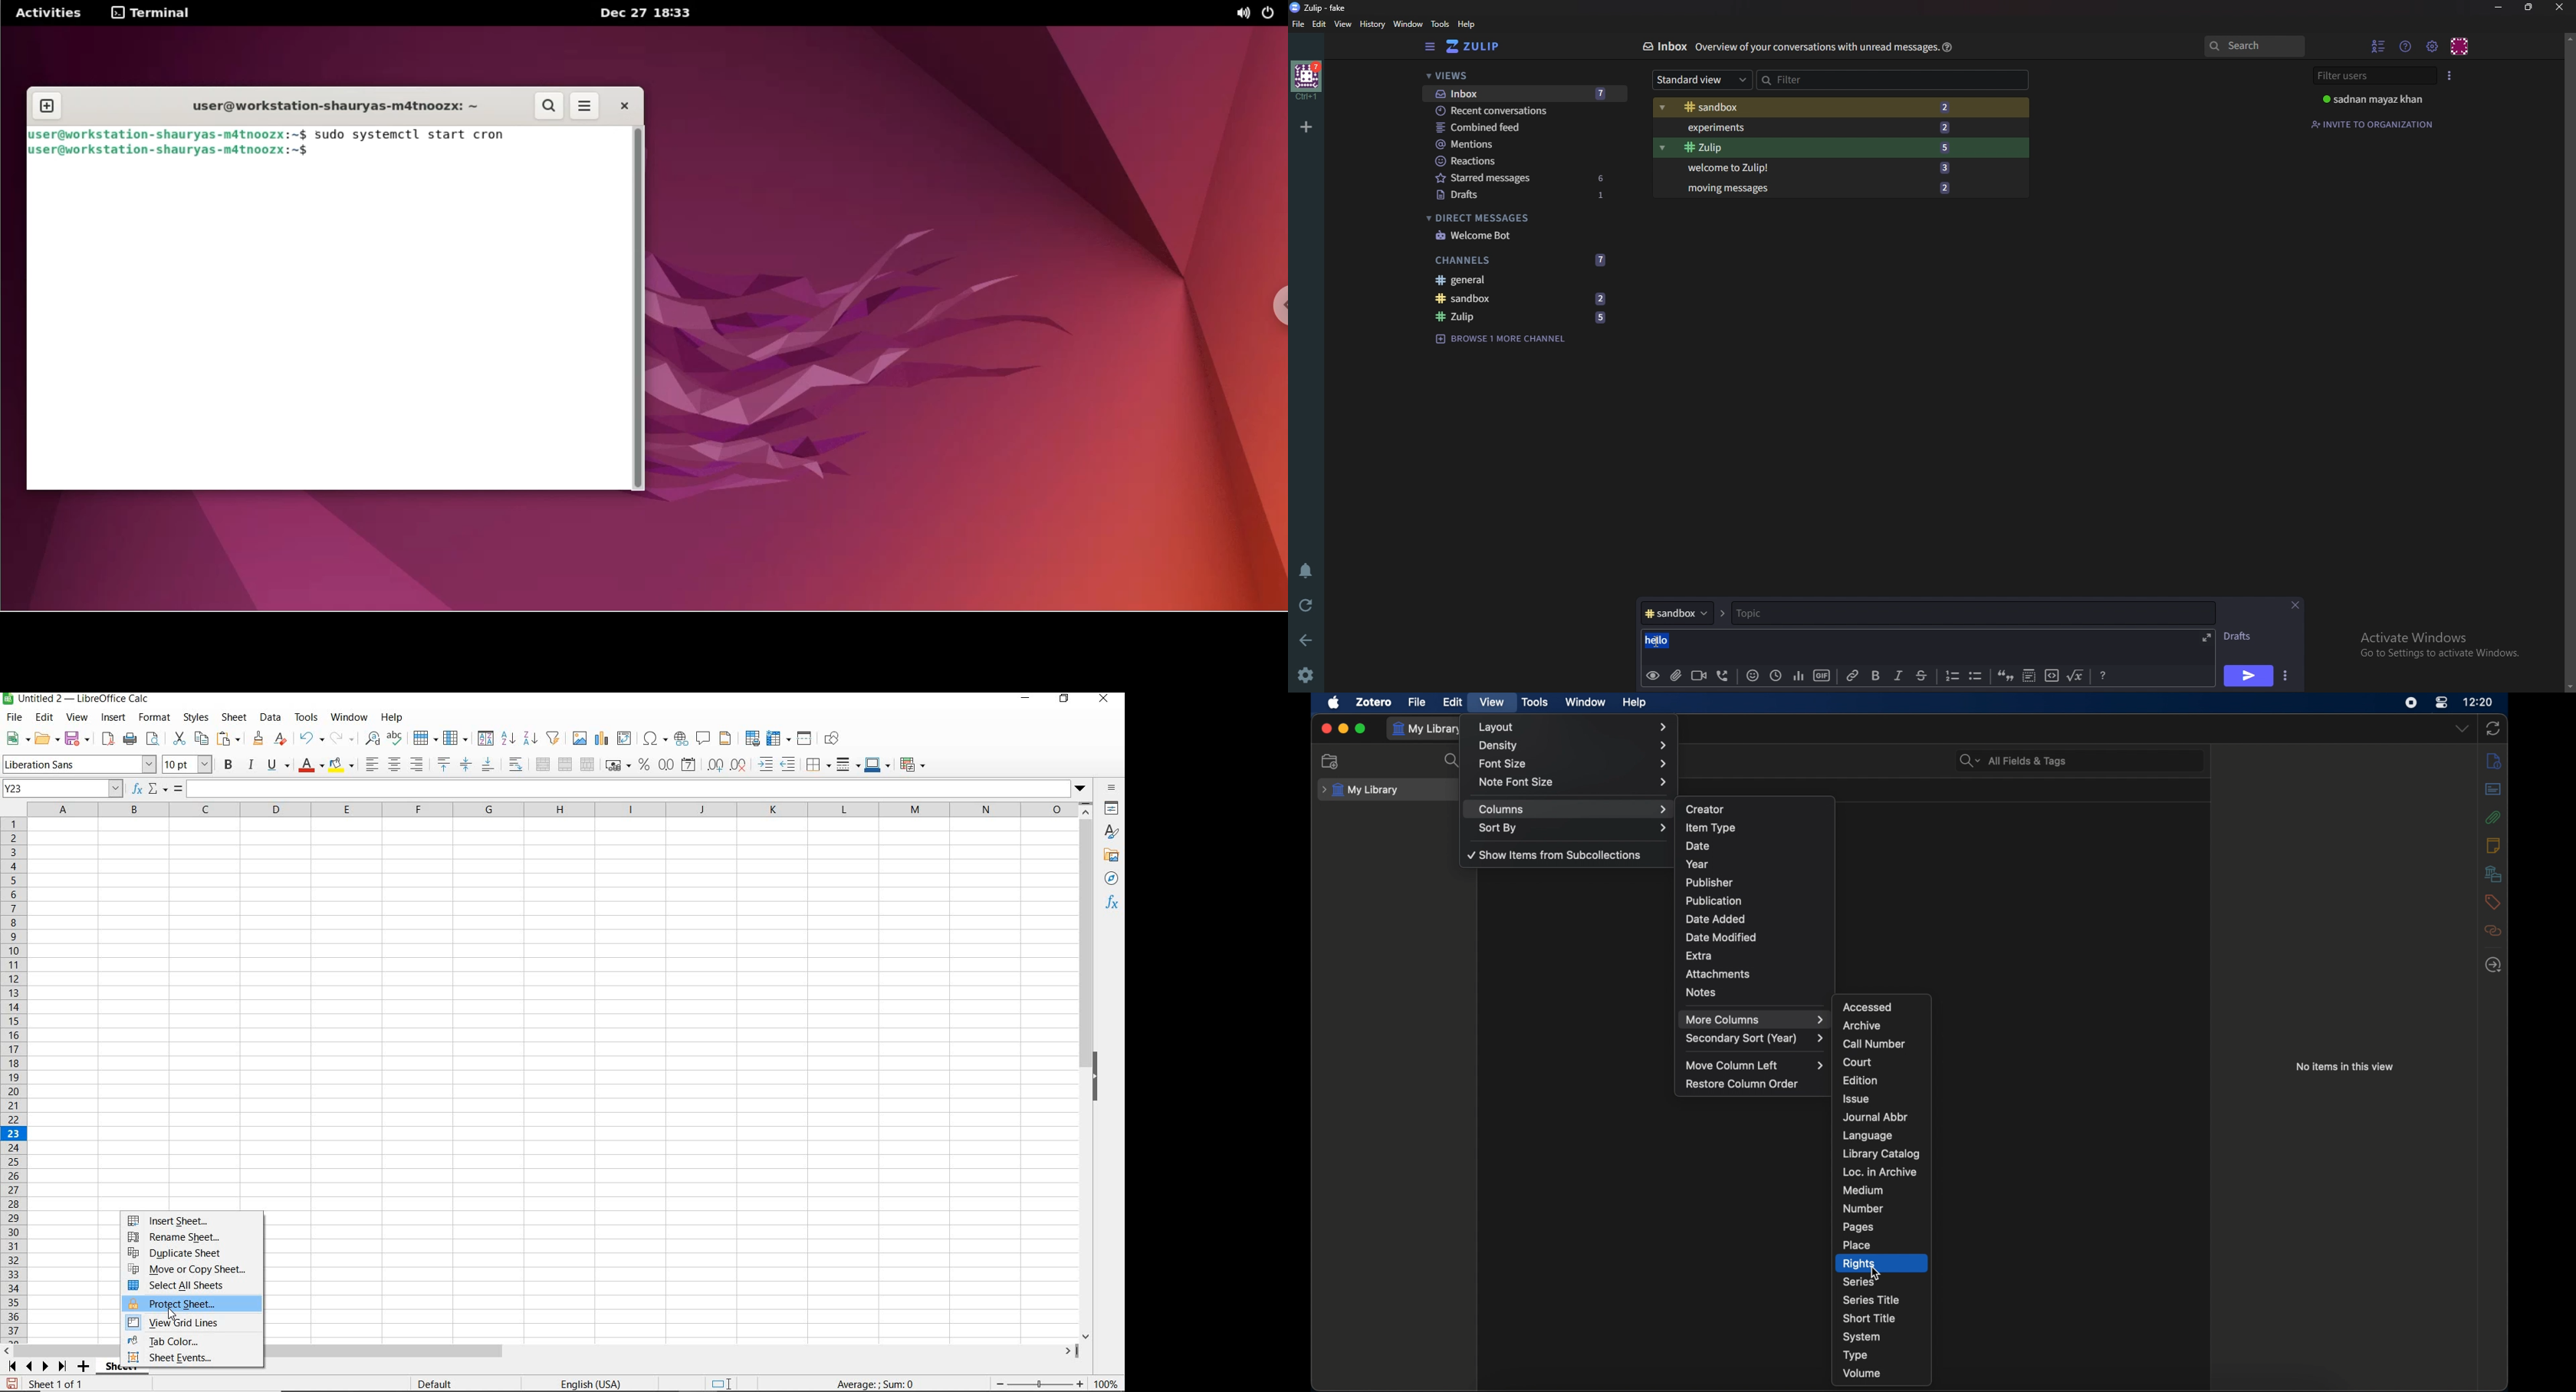 This screenshot has height=1400, width=2576. What do you see at coordinates (1708, 882) in the screenshot?
I see `publisher` at bounding box center [1708, 882].